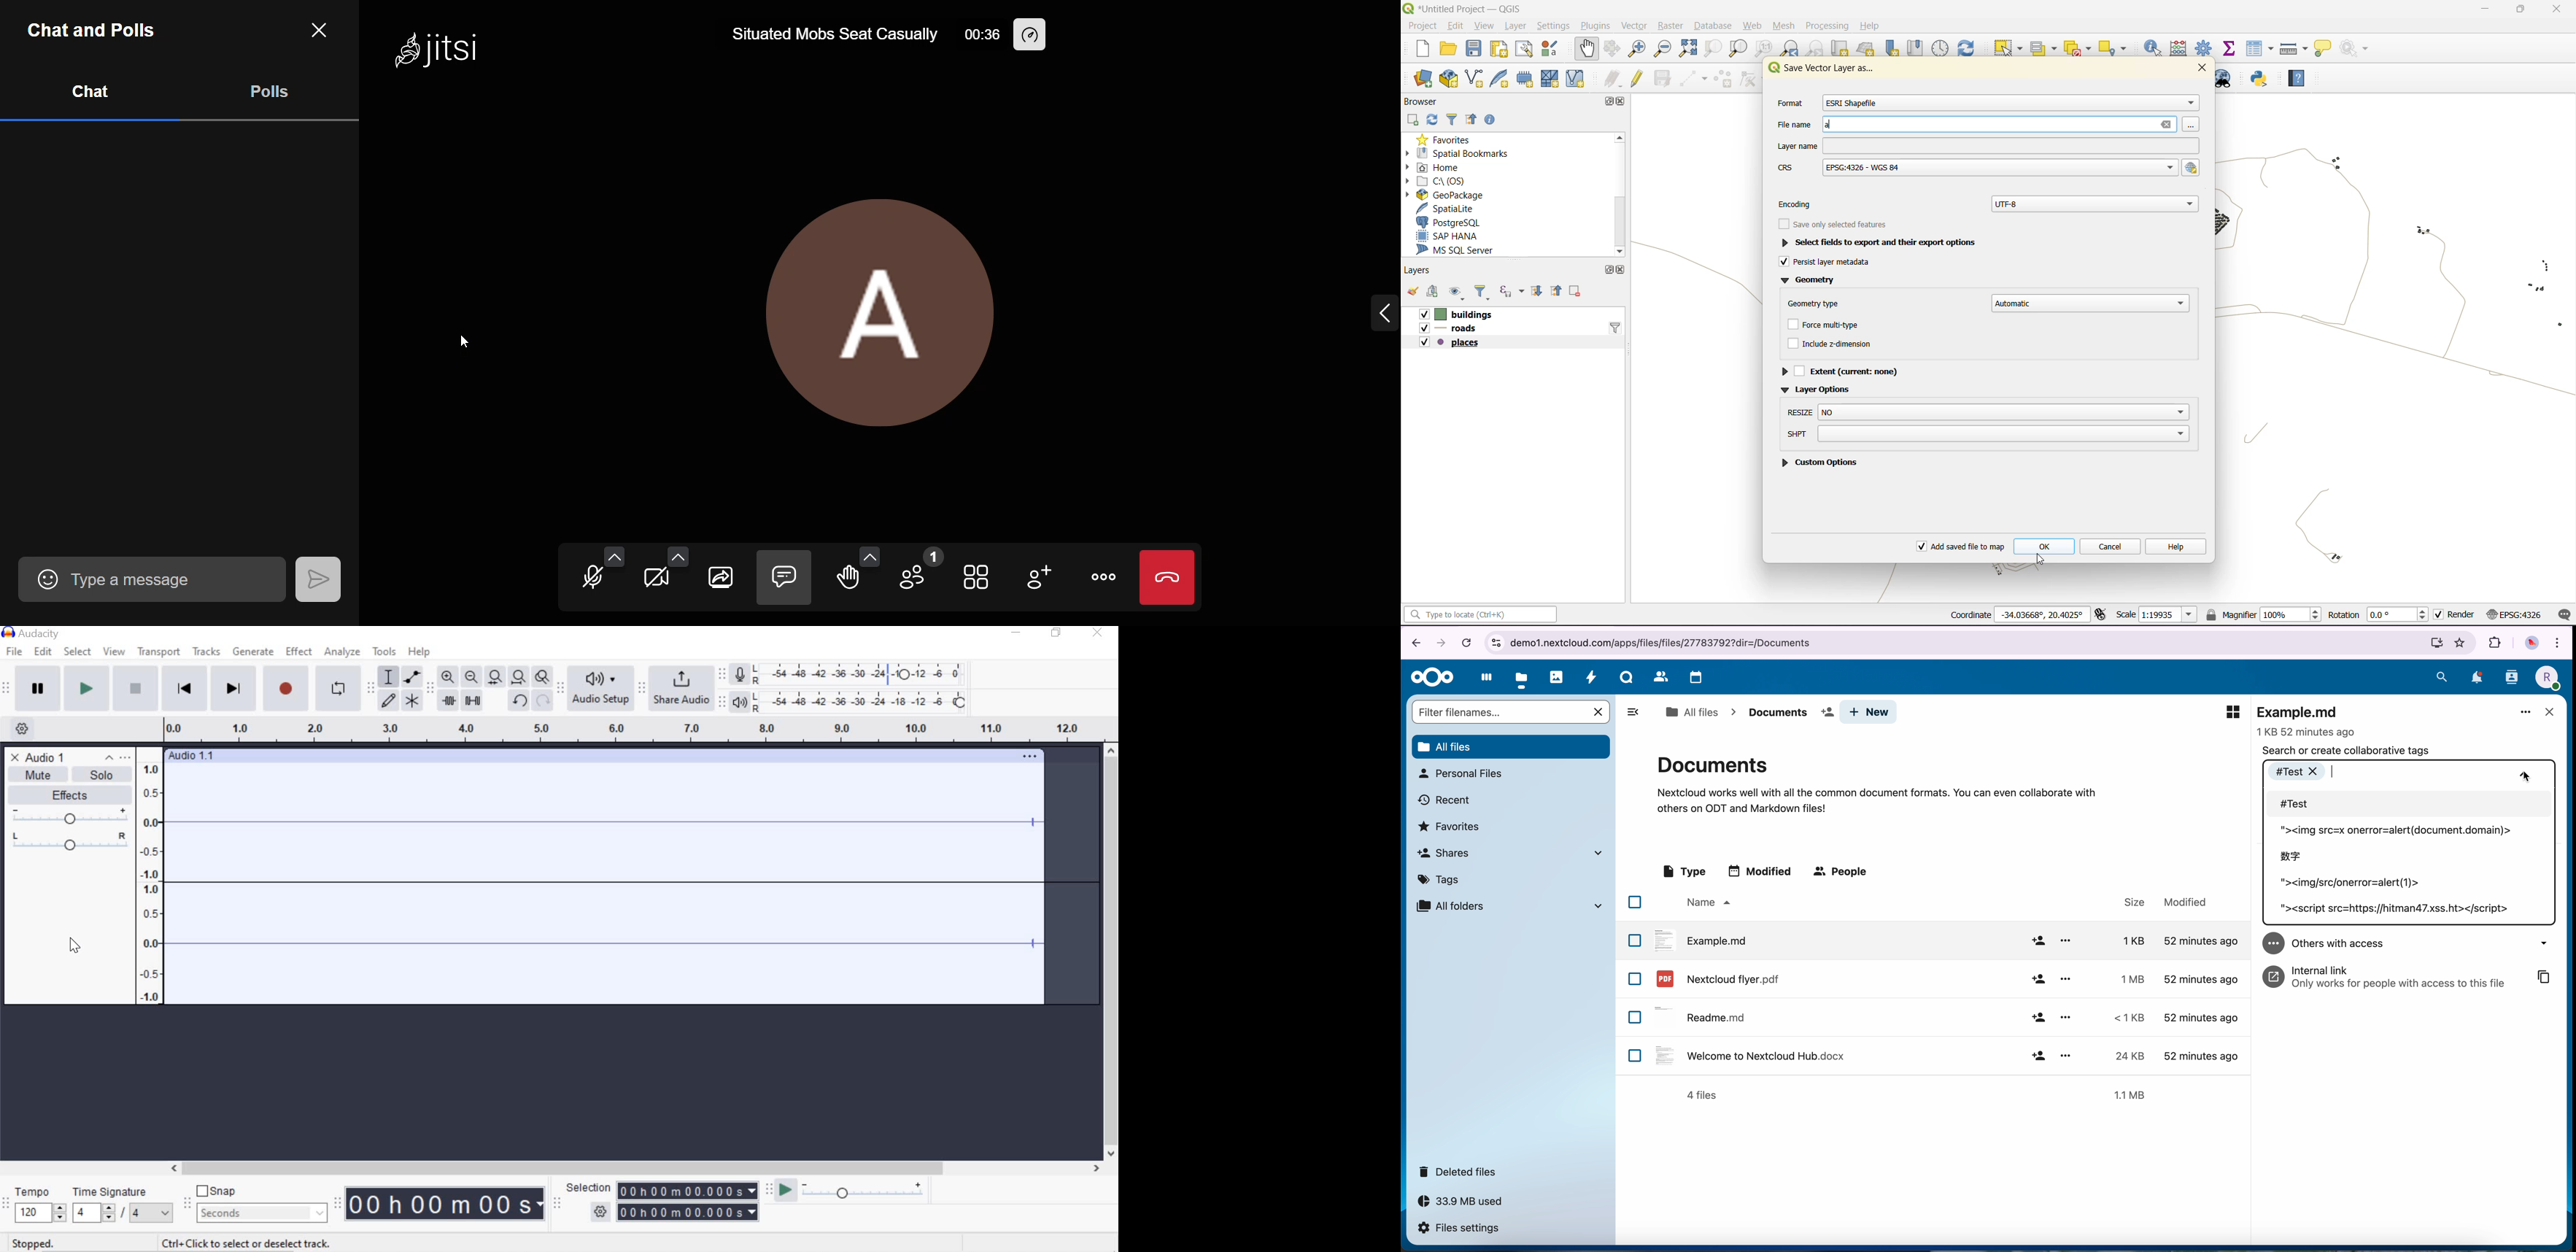 The image size is (2576, 1260). What do you see at coordinates (1448, 137) in the screenshot?
I see `favorites` at bounding box center [1448, 137].